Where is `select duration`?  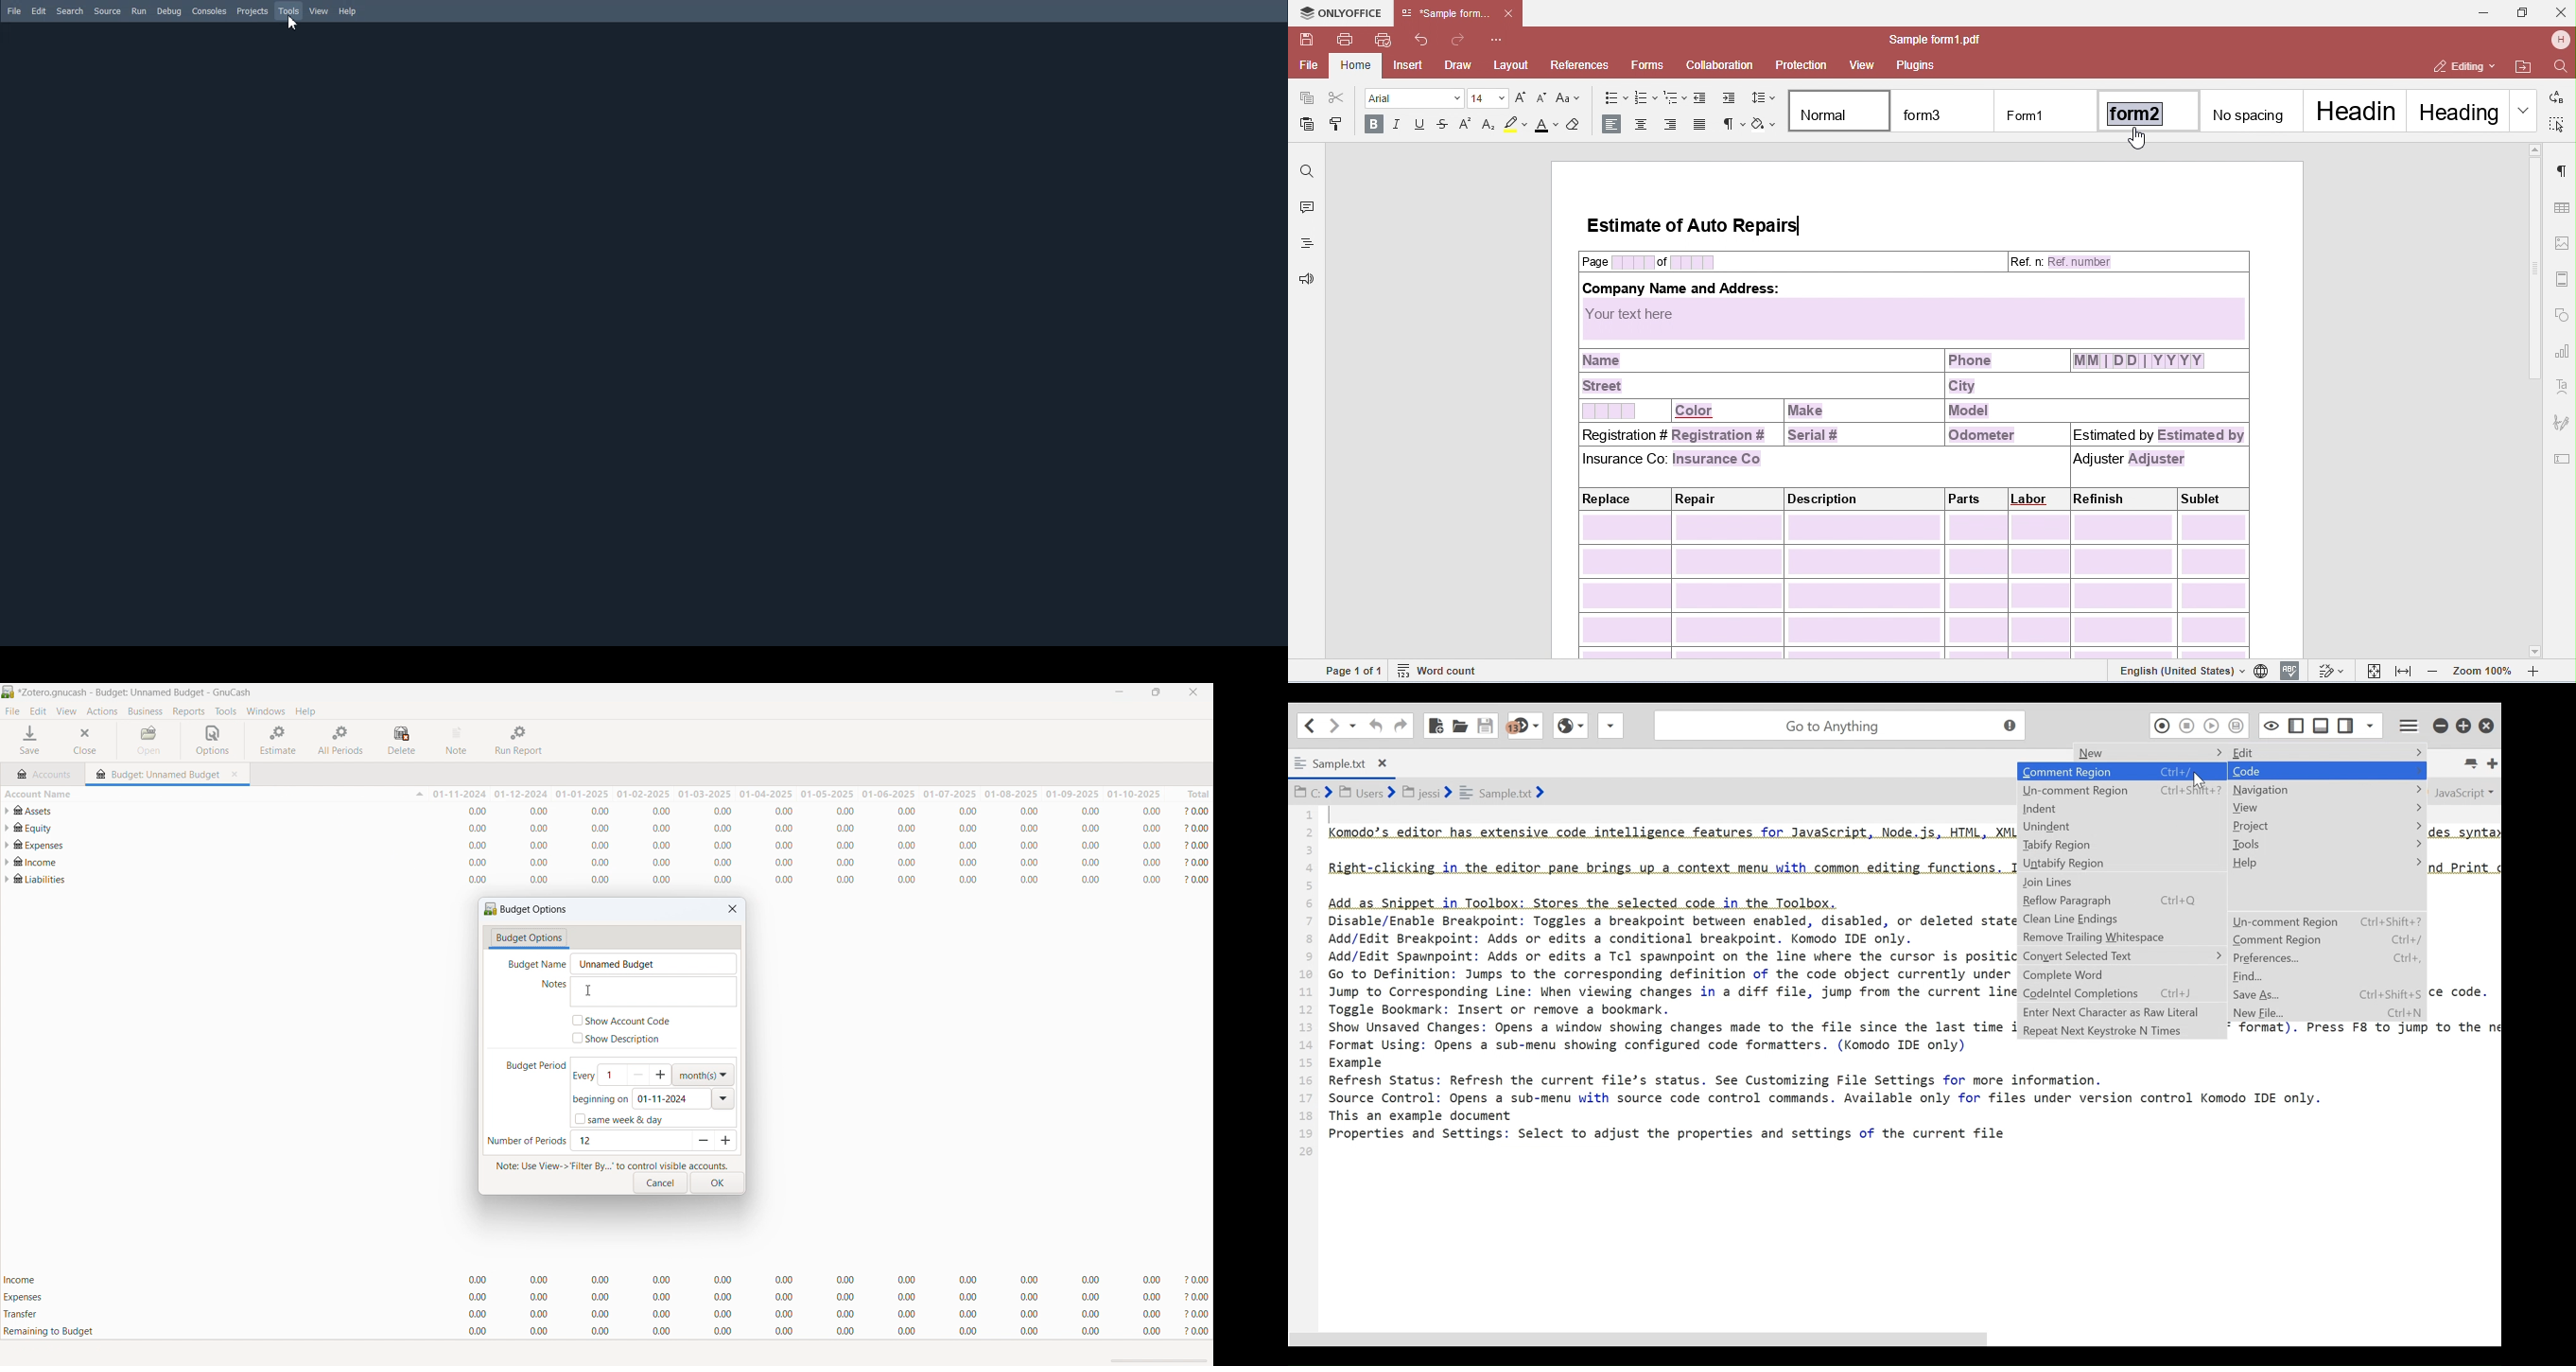
select duration is located at coordinates (704, 1075).